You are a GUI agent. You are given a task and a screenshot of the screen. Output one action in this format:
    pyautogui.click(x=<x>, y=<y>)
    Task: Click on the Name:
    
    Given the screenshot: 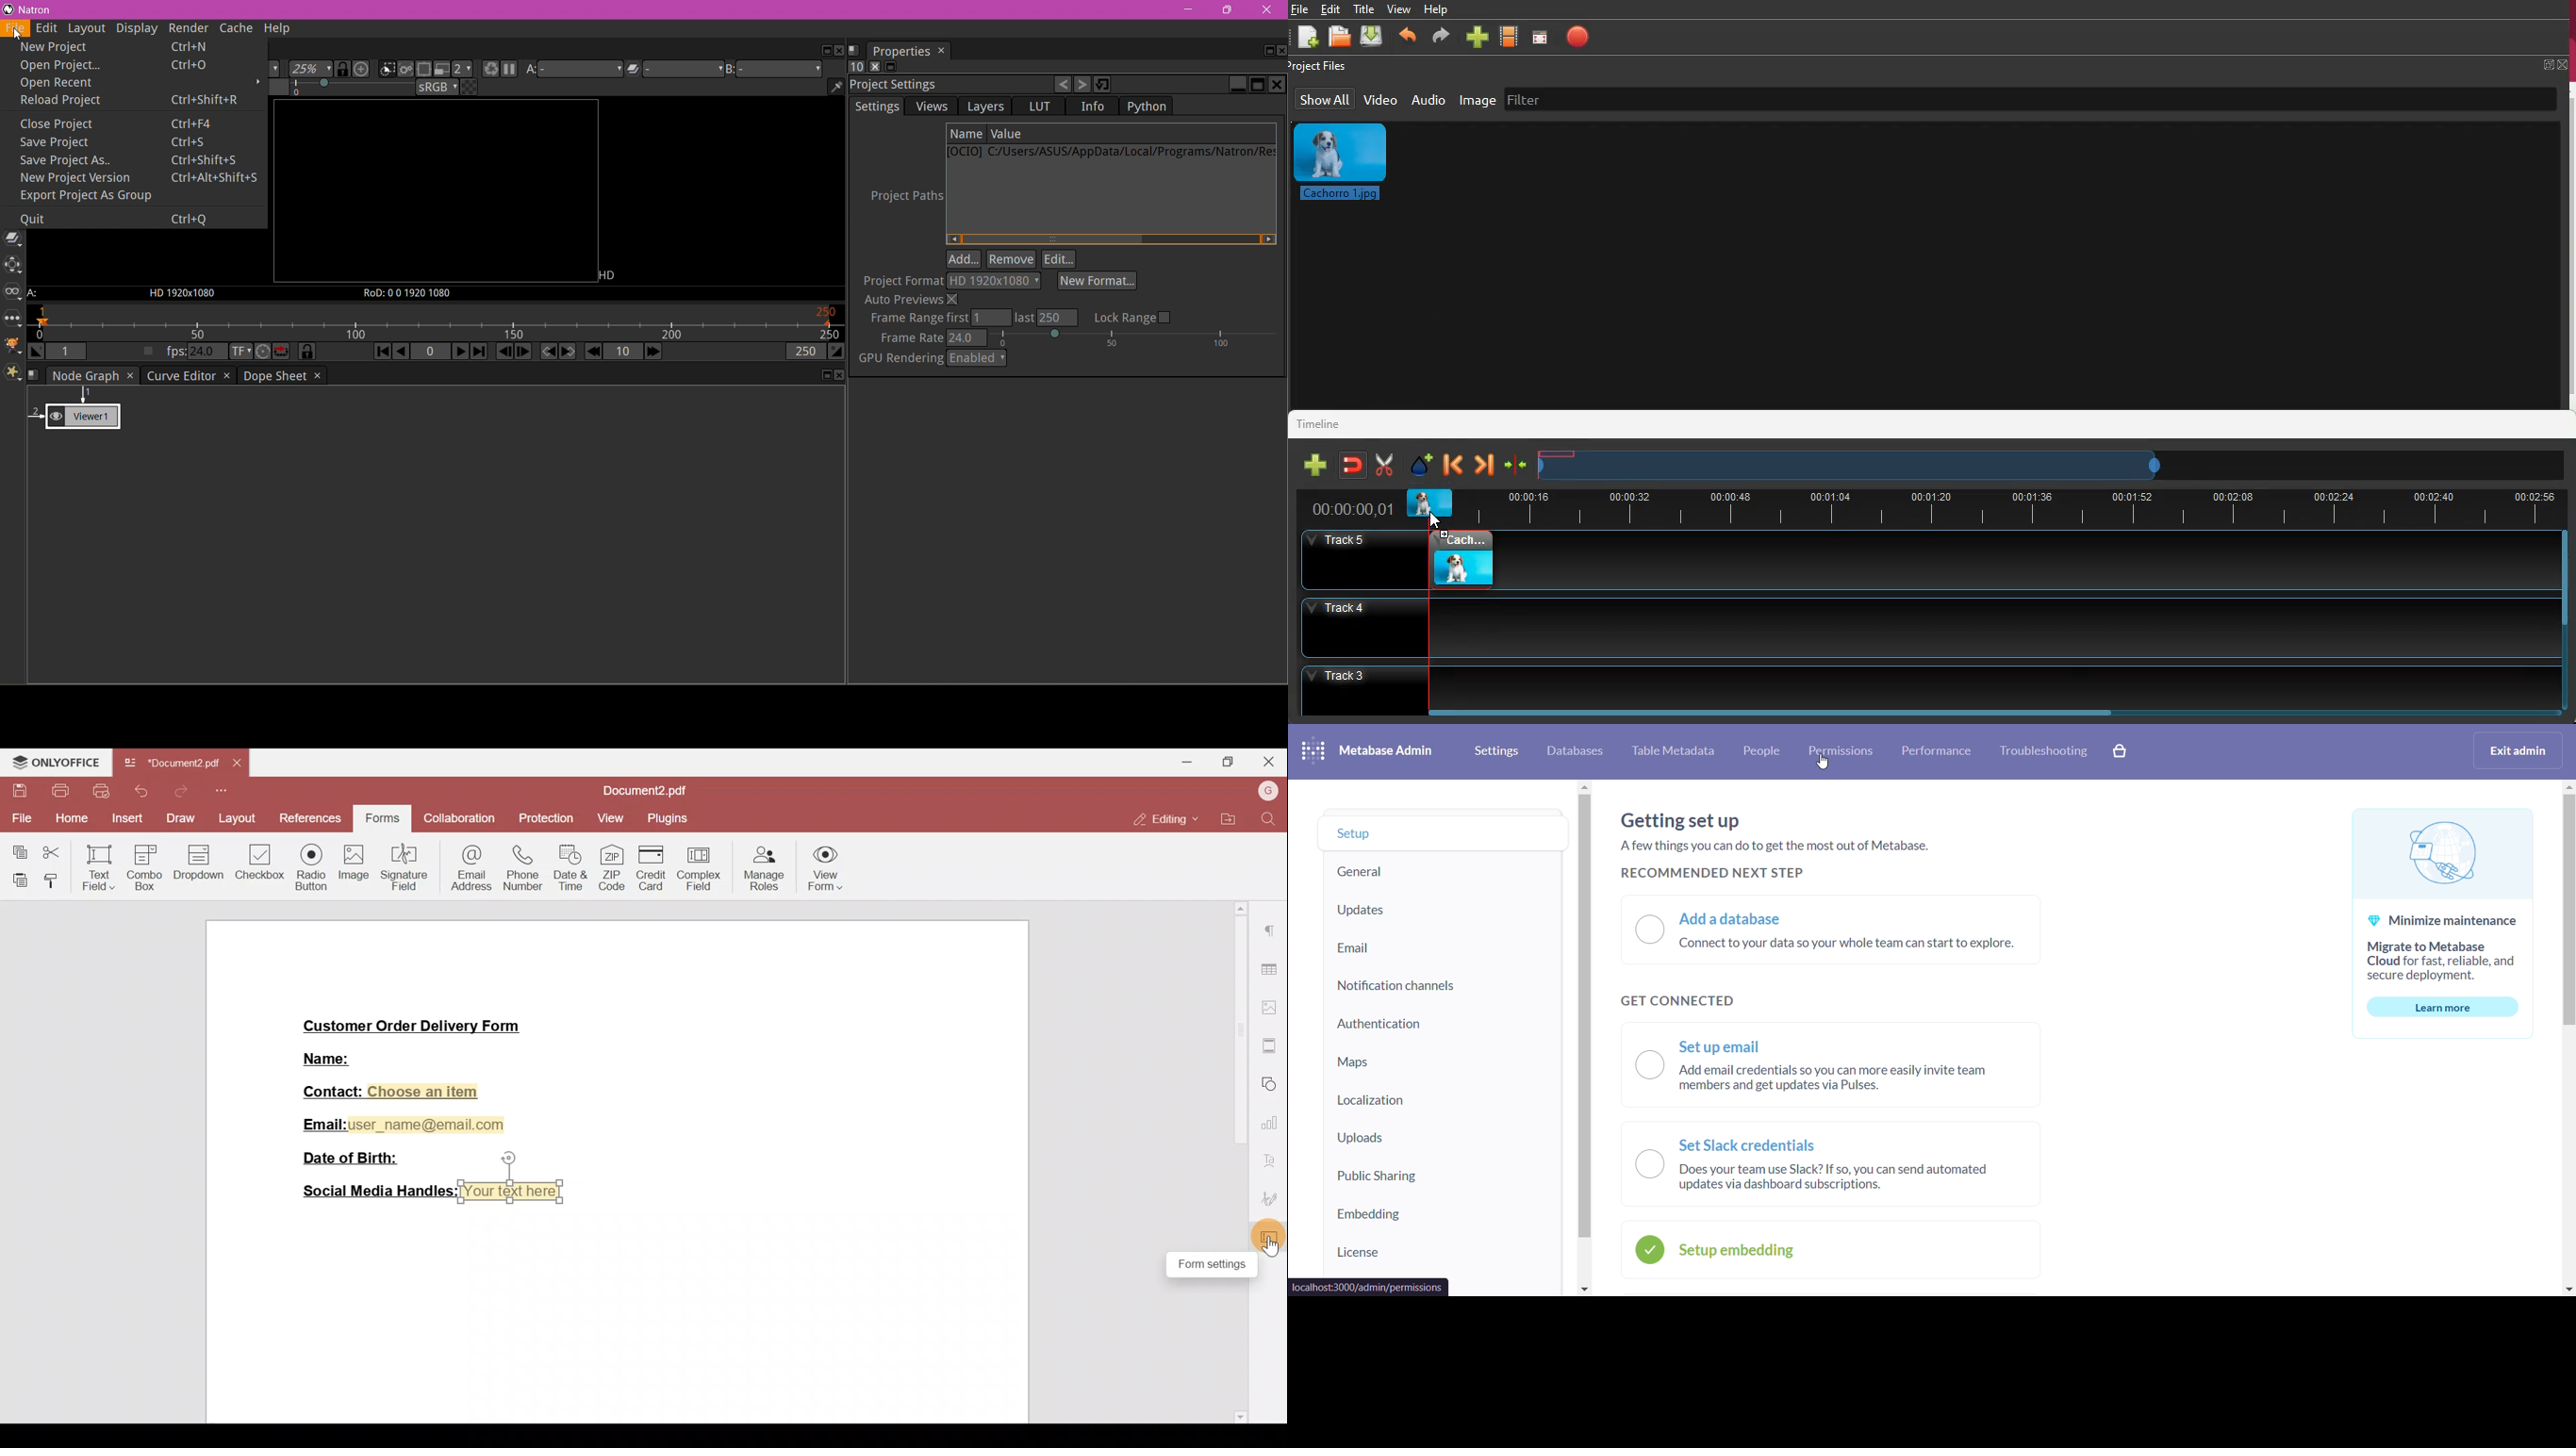 What is the action you would take?
    pyautogui.click(x=325, y=1060)
    